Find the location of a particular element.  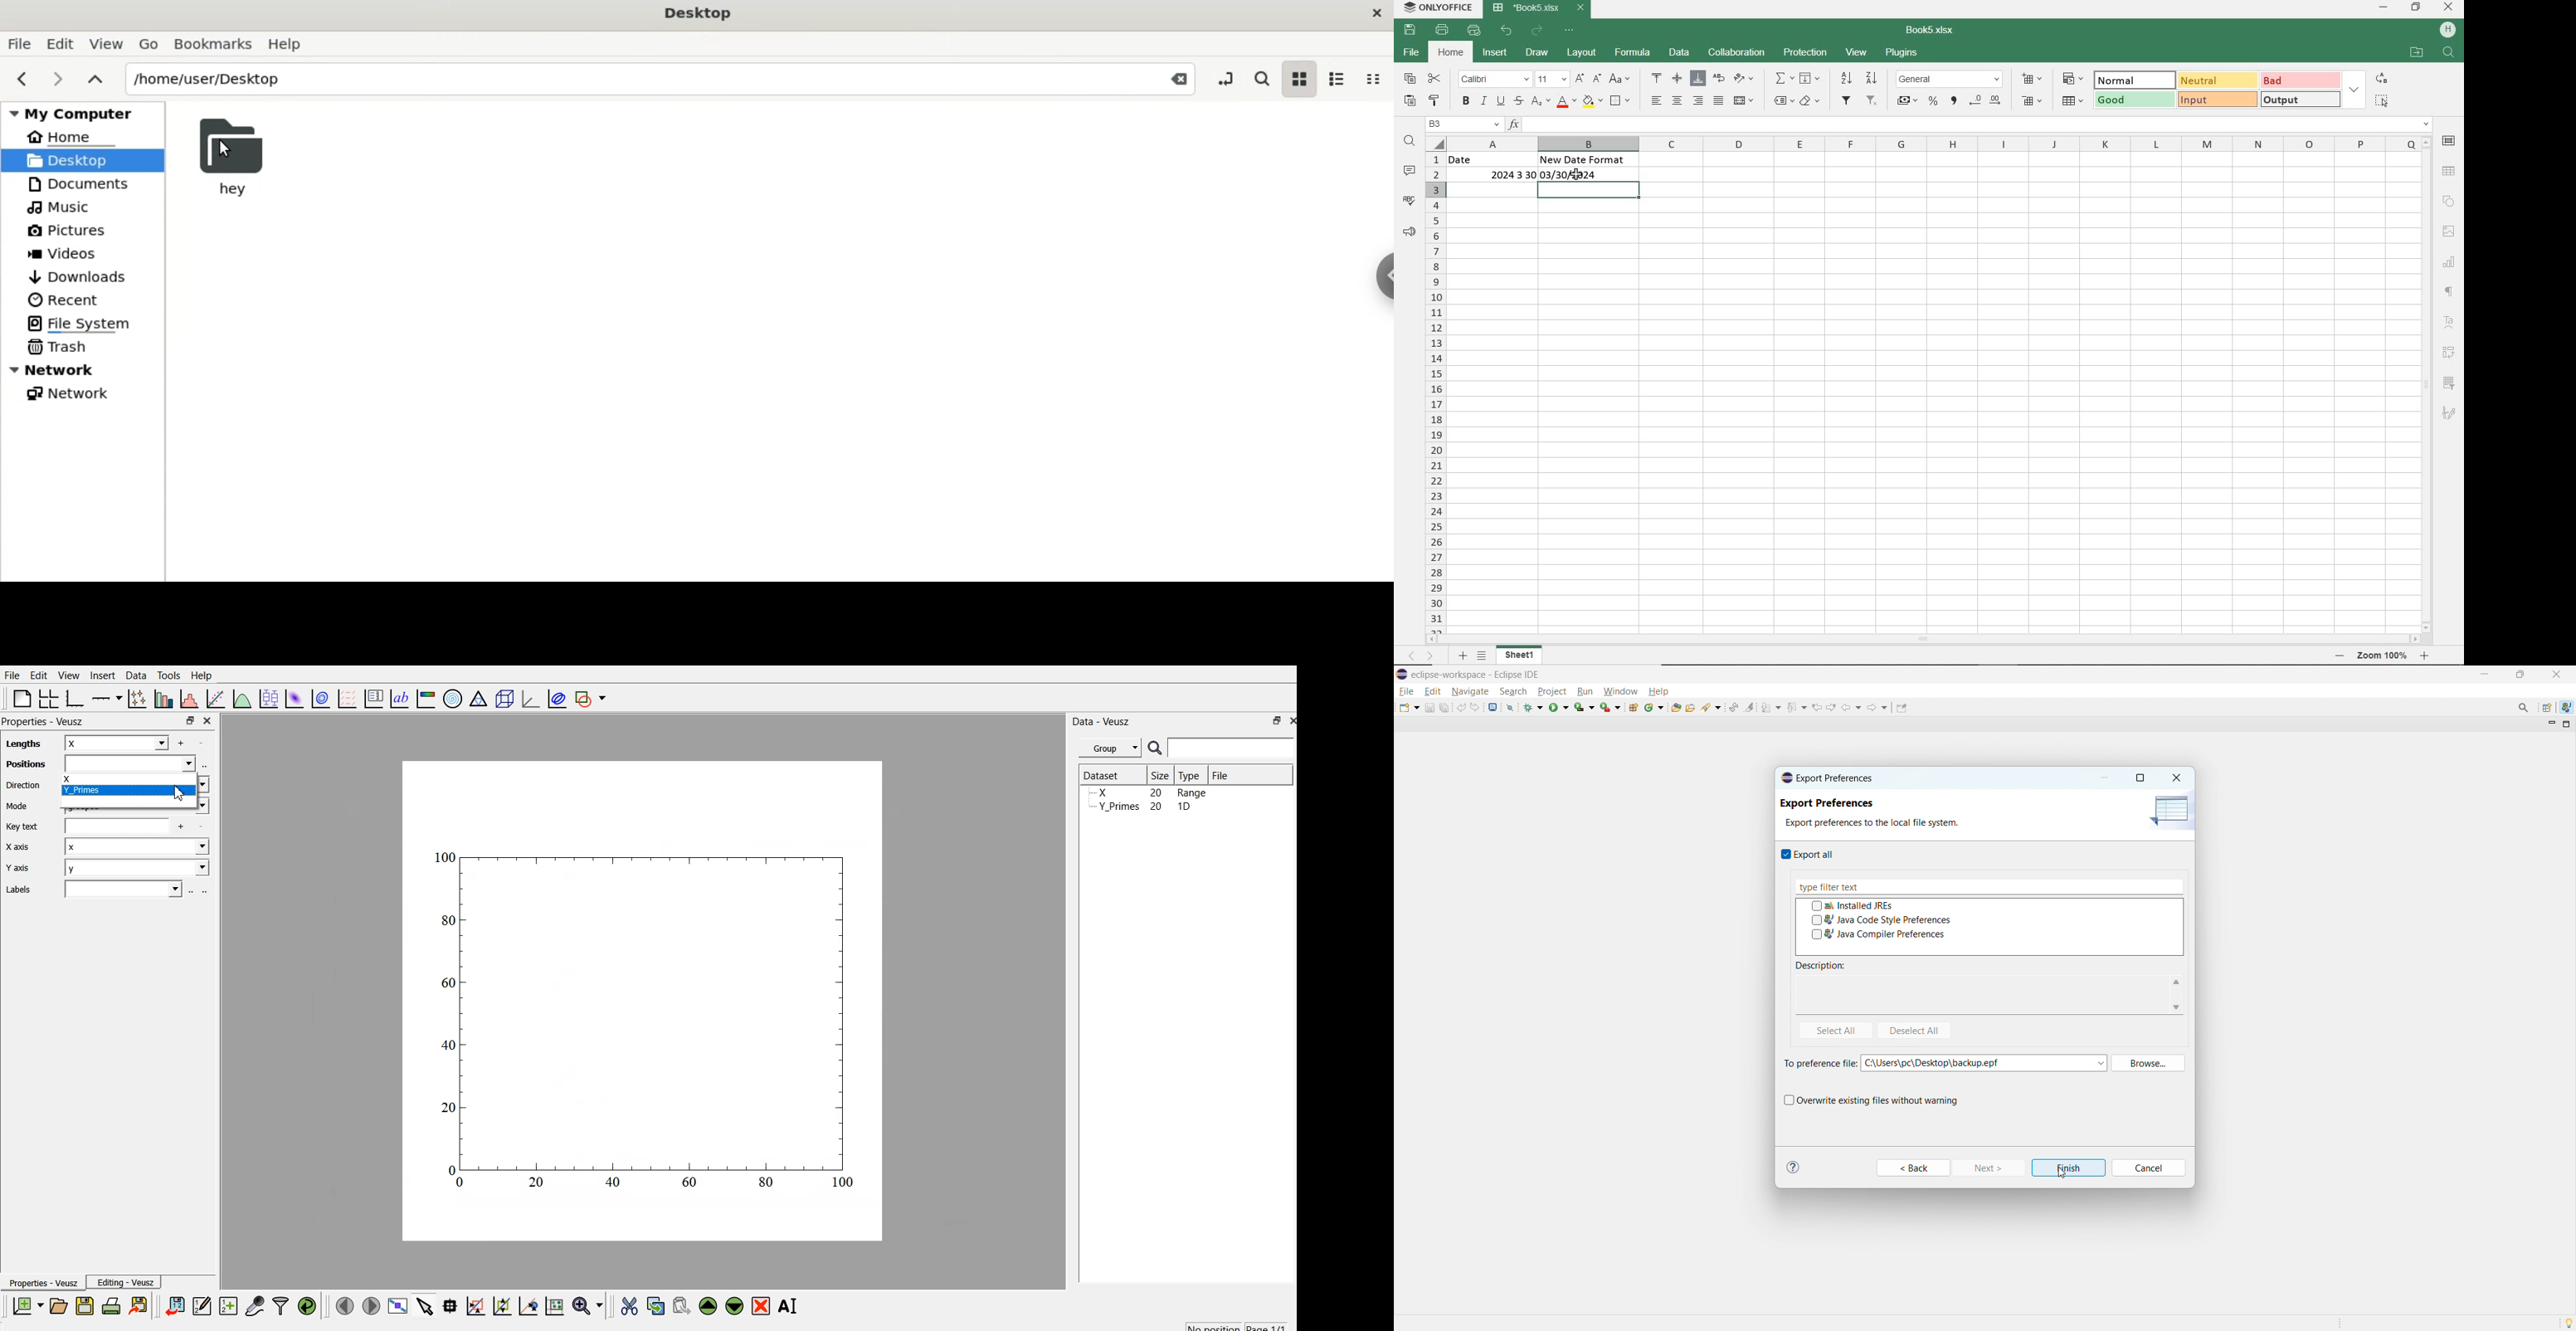

PIVOT TABLE is located at coordinates (2450, 351).